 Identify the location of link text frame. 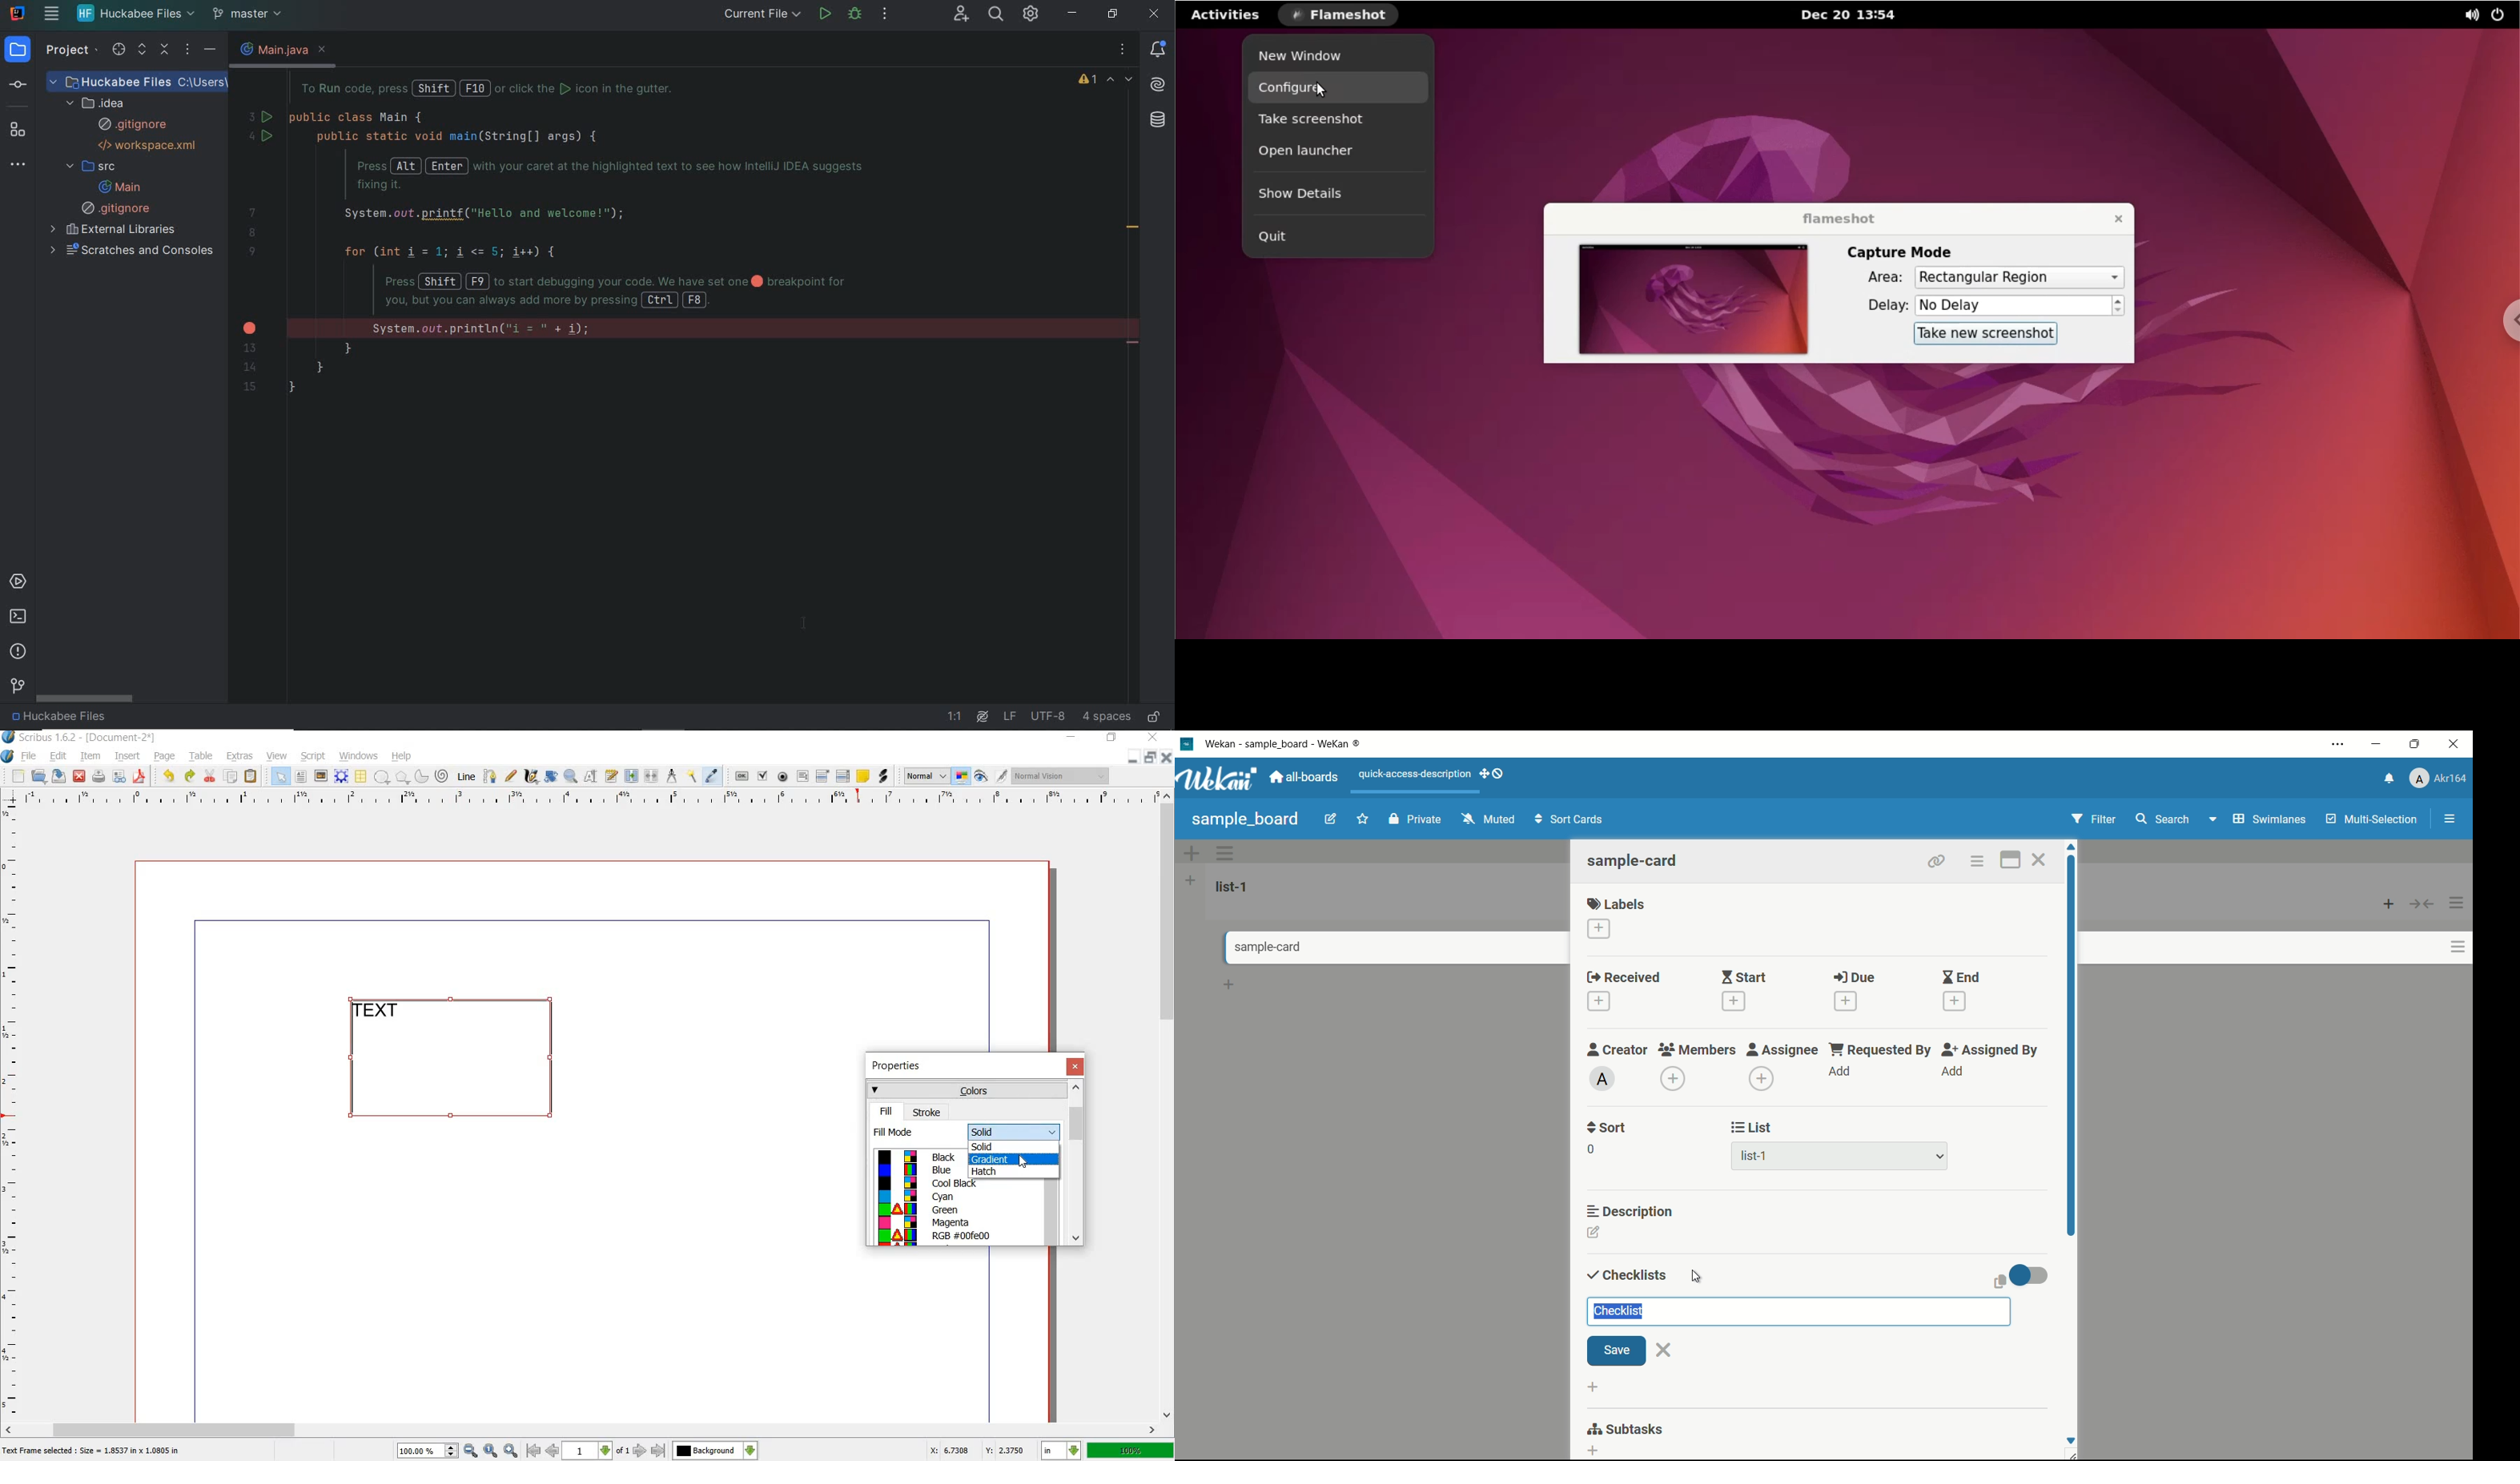
(631, 777).